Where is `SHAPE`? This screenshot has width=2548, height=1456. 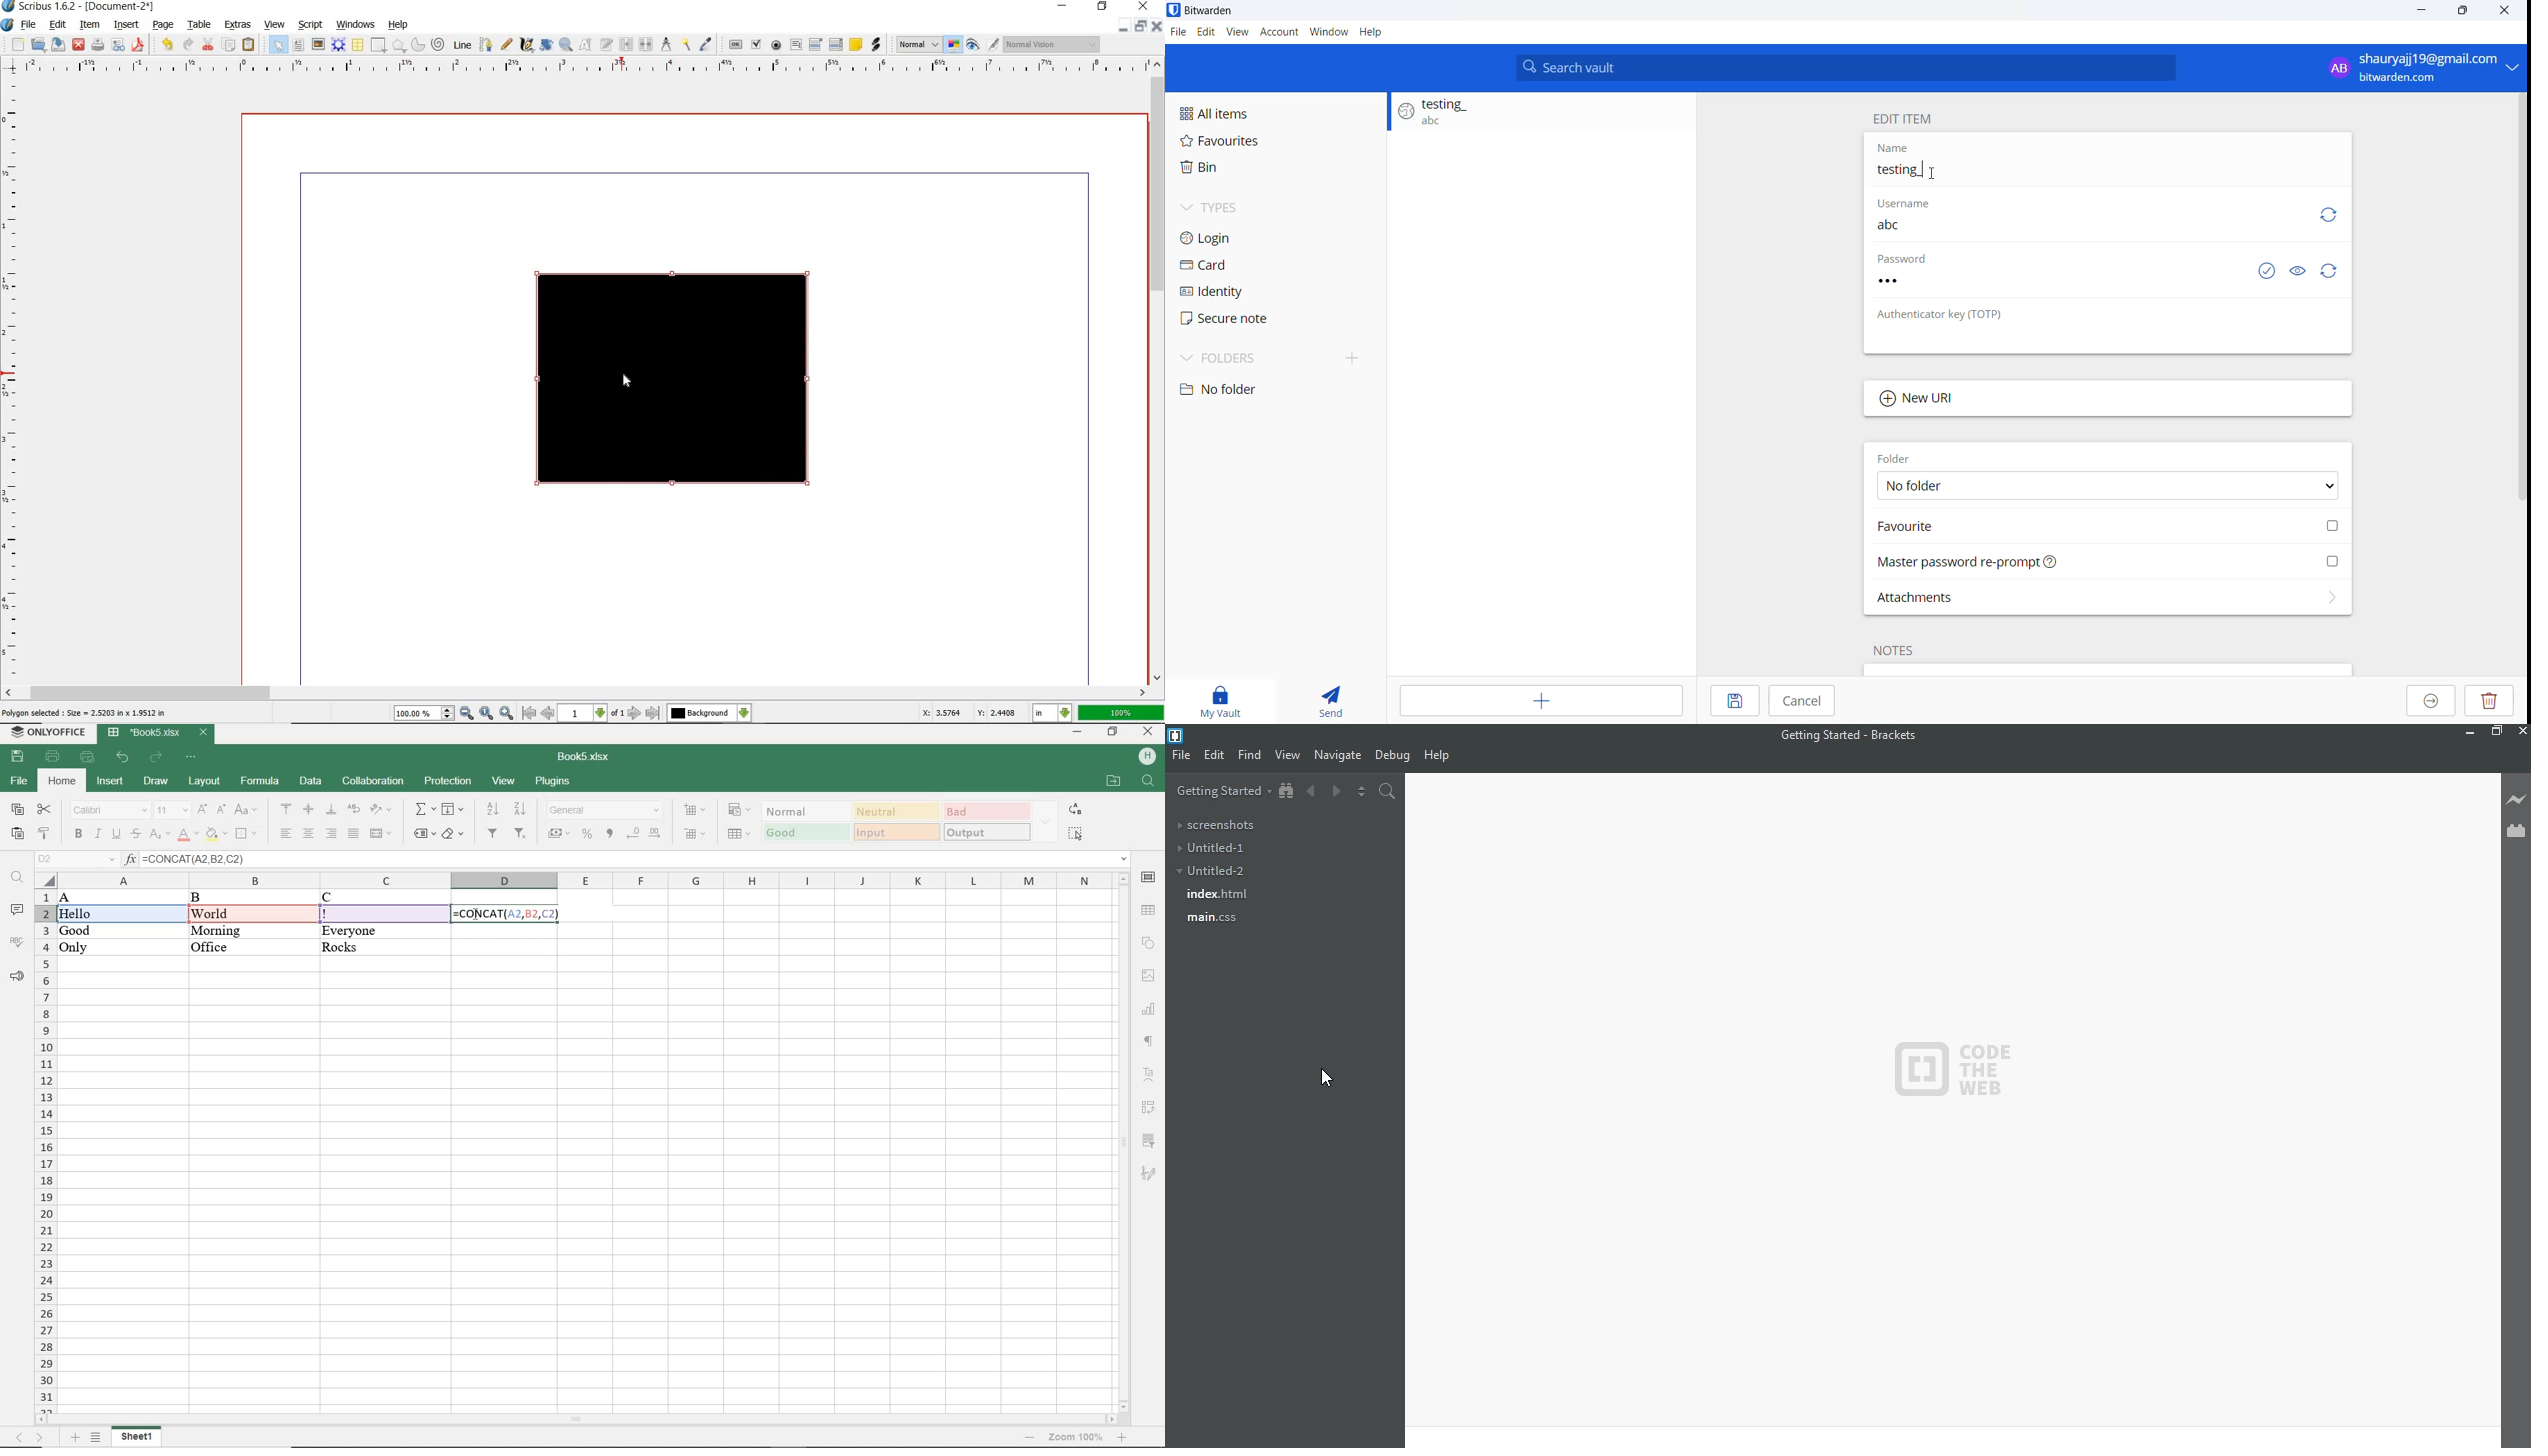
SHAPE is located at coordinates (1147, 941).